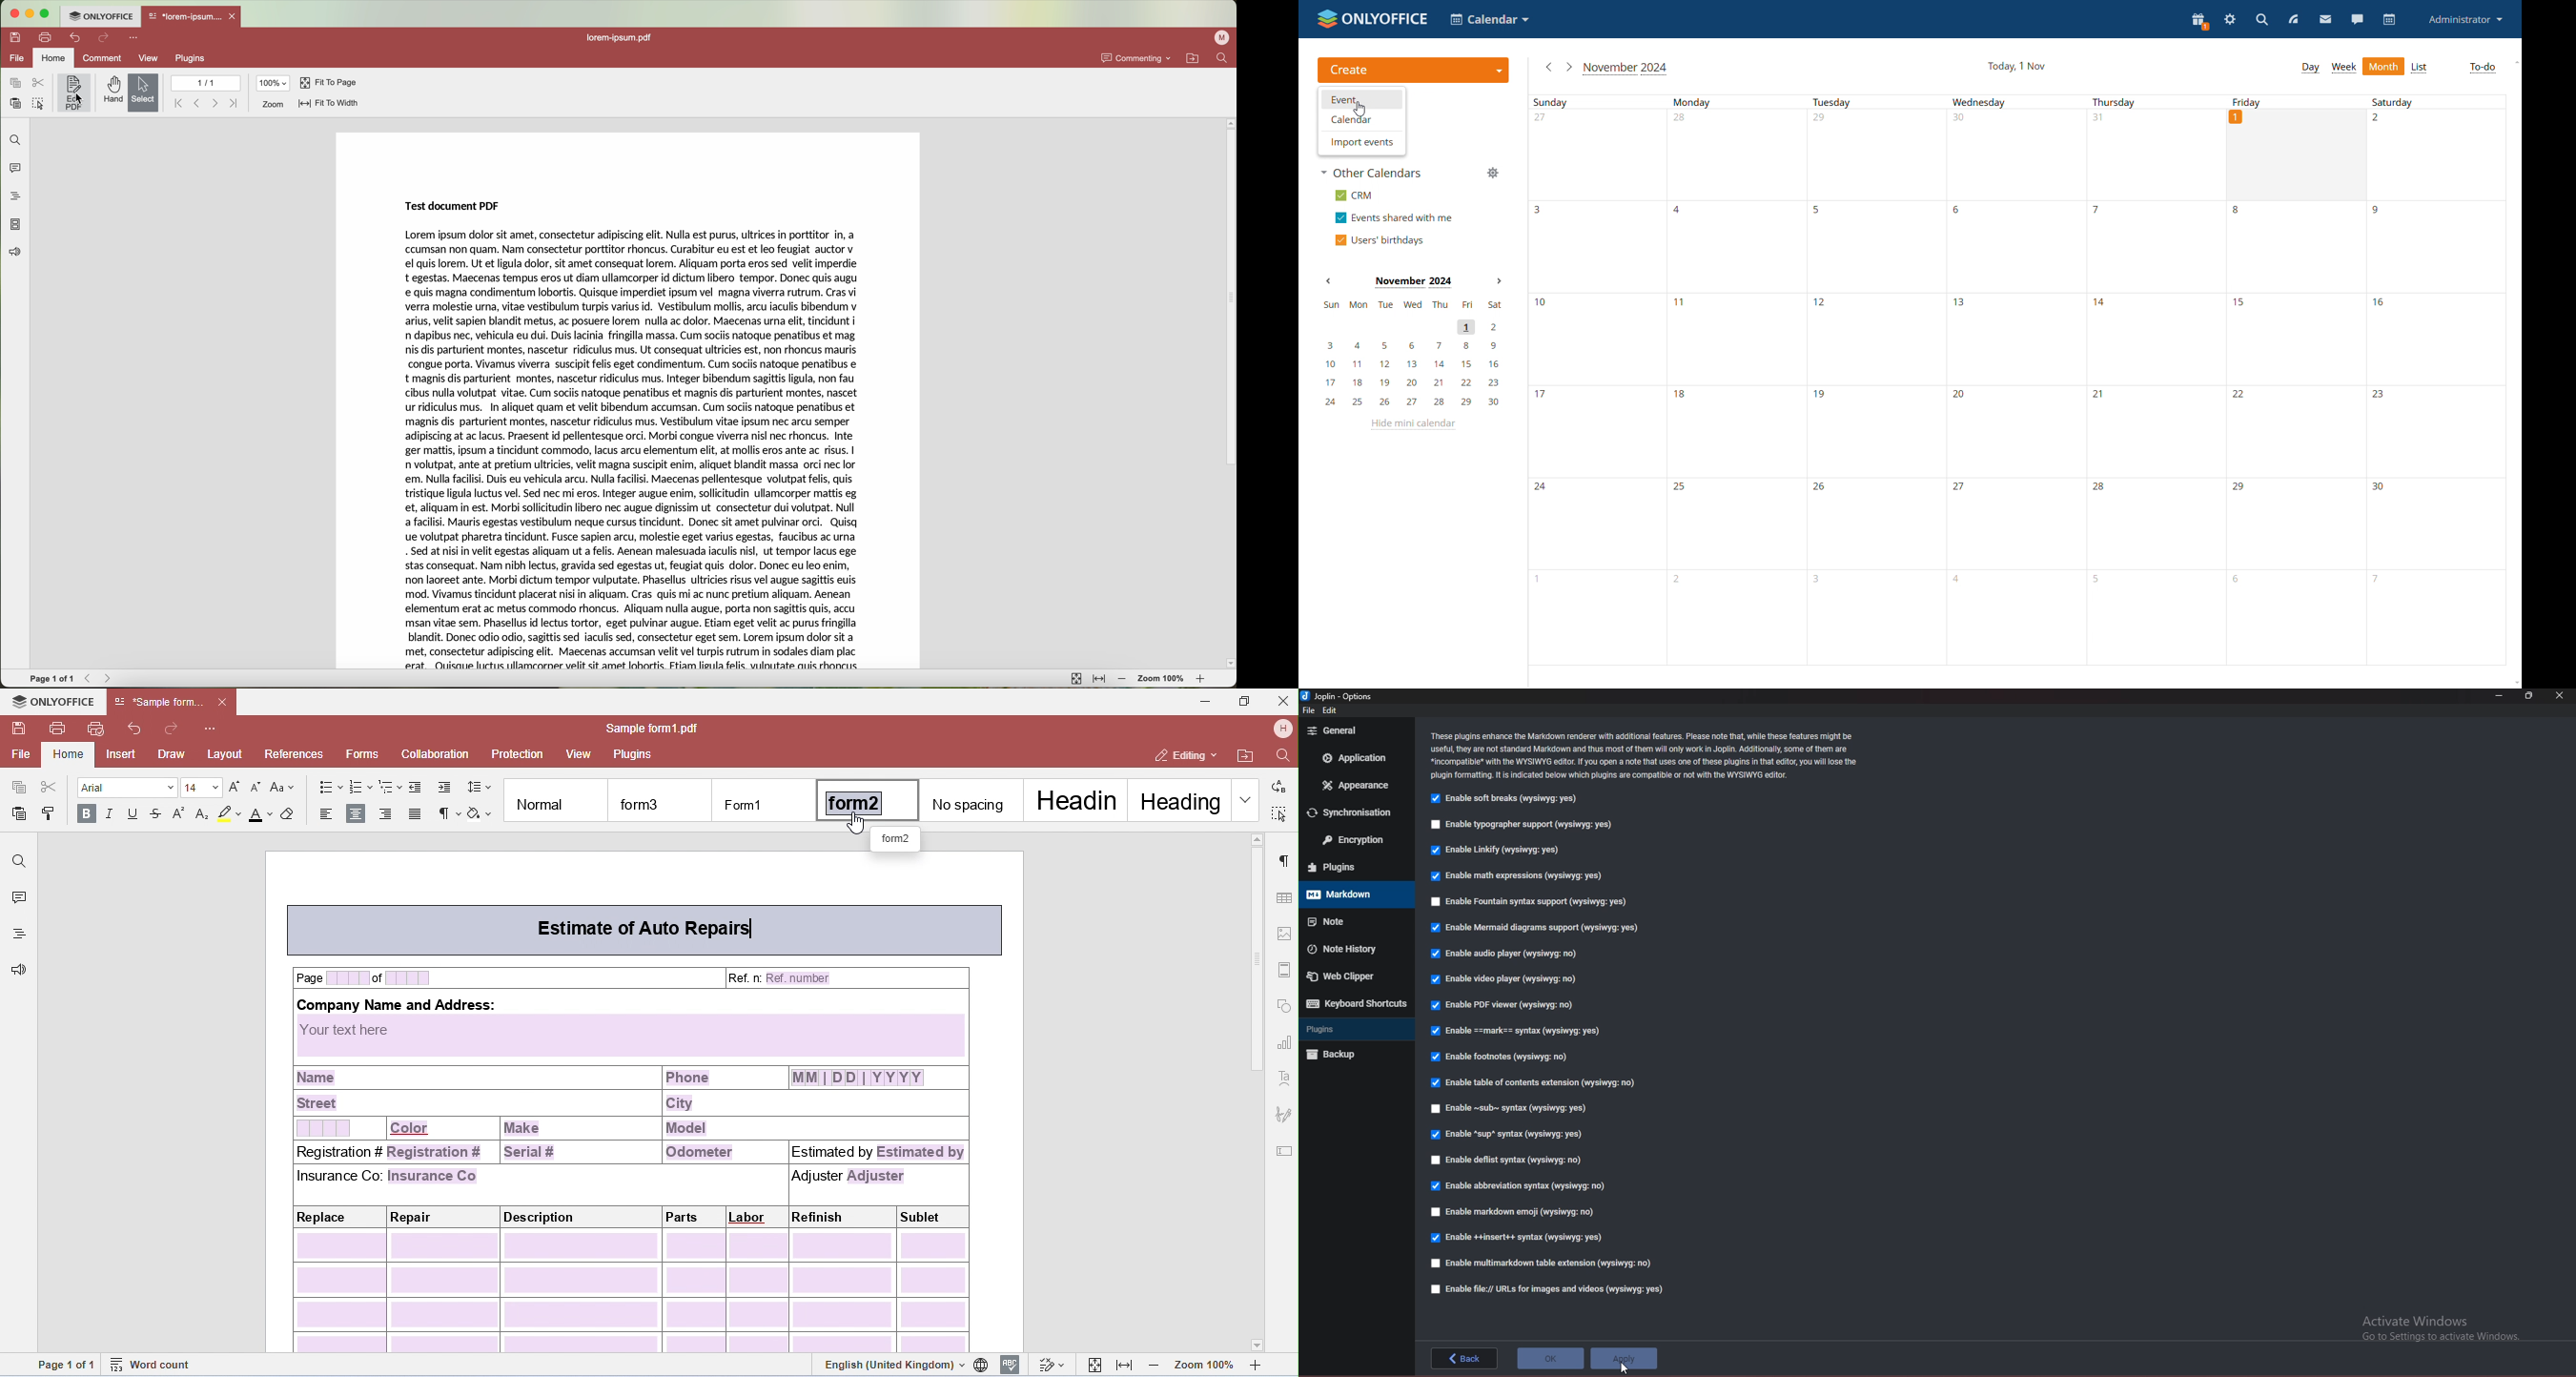 The height and width of the screenshot is (1400, 2576). Describe the element at coordinates (1737, 380) in the screenshot. I see `monday` at that location.